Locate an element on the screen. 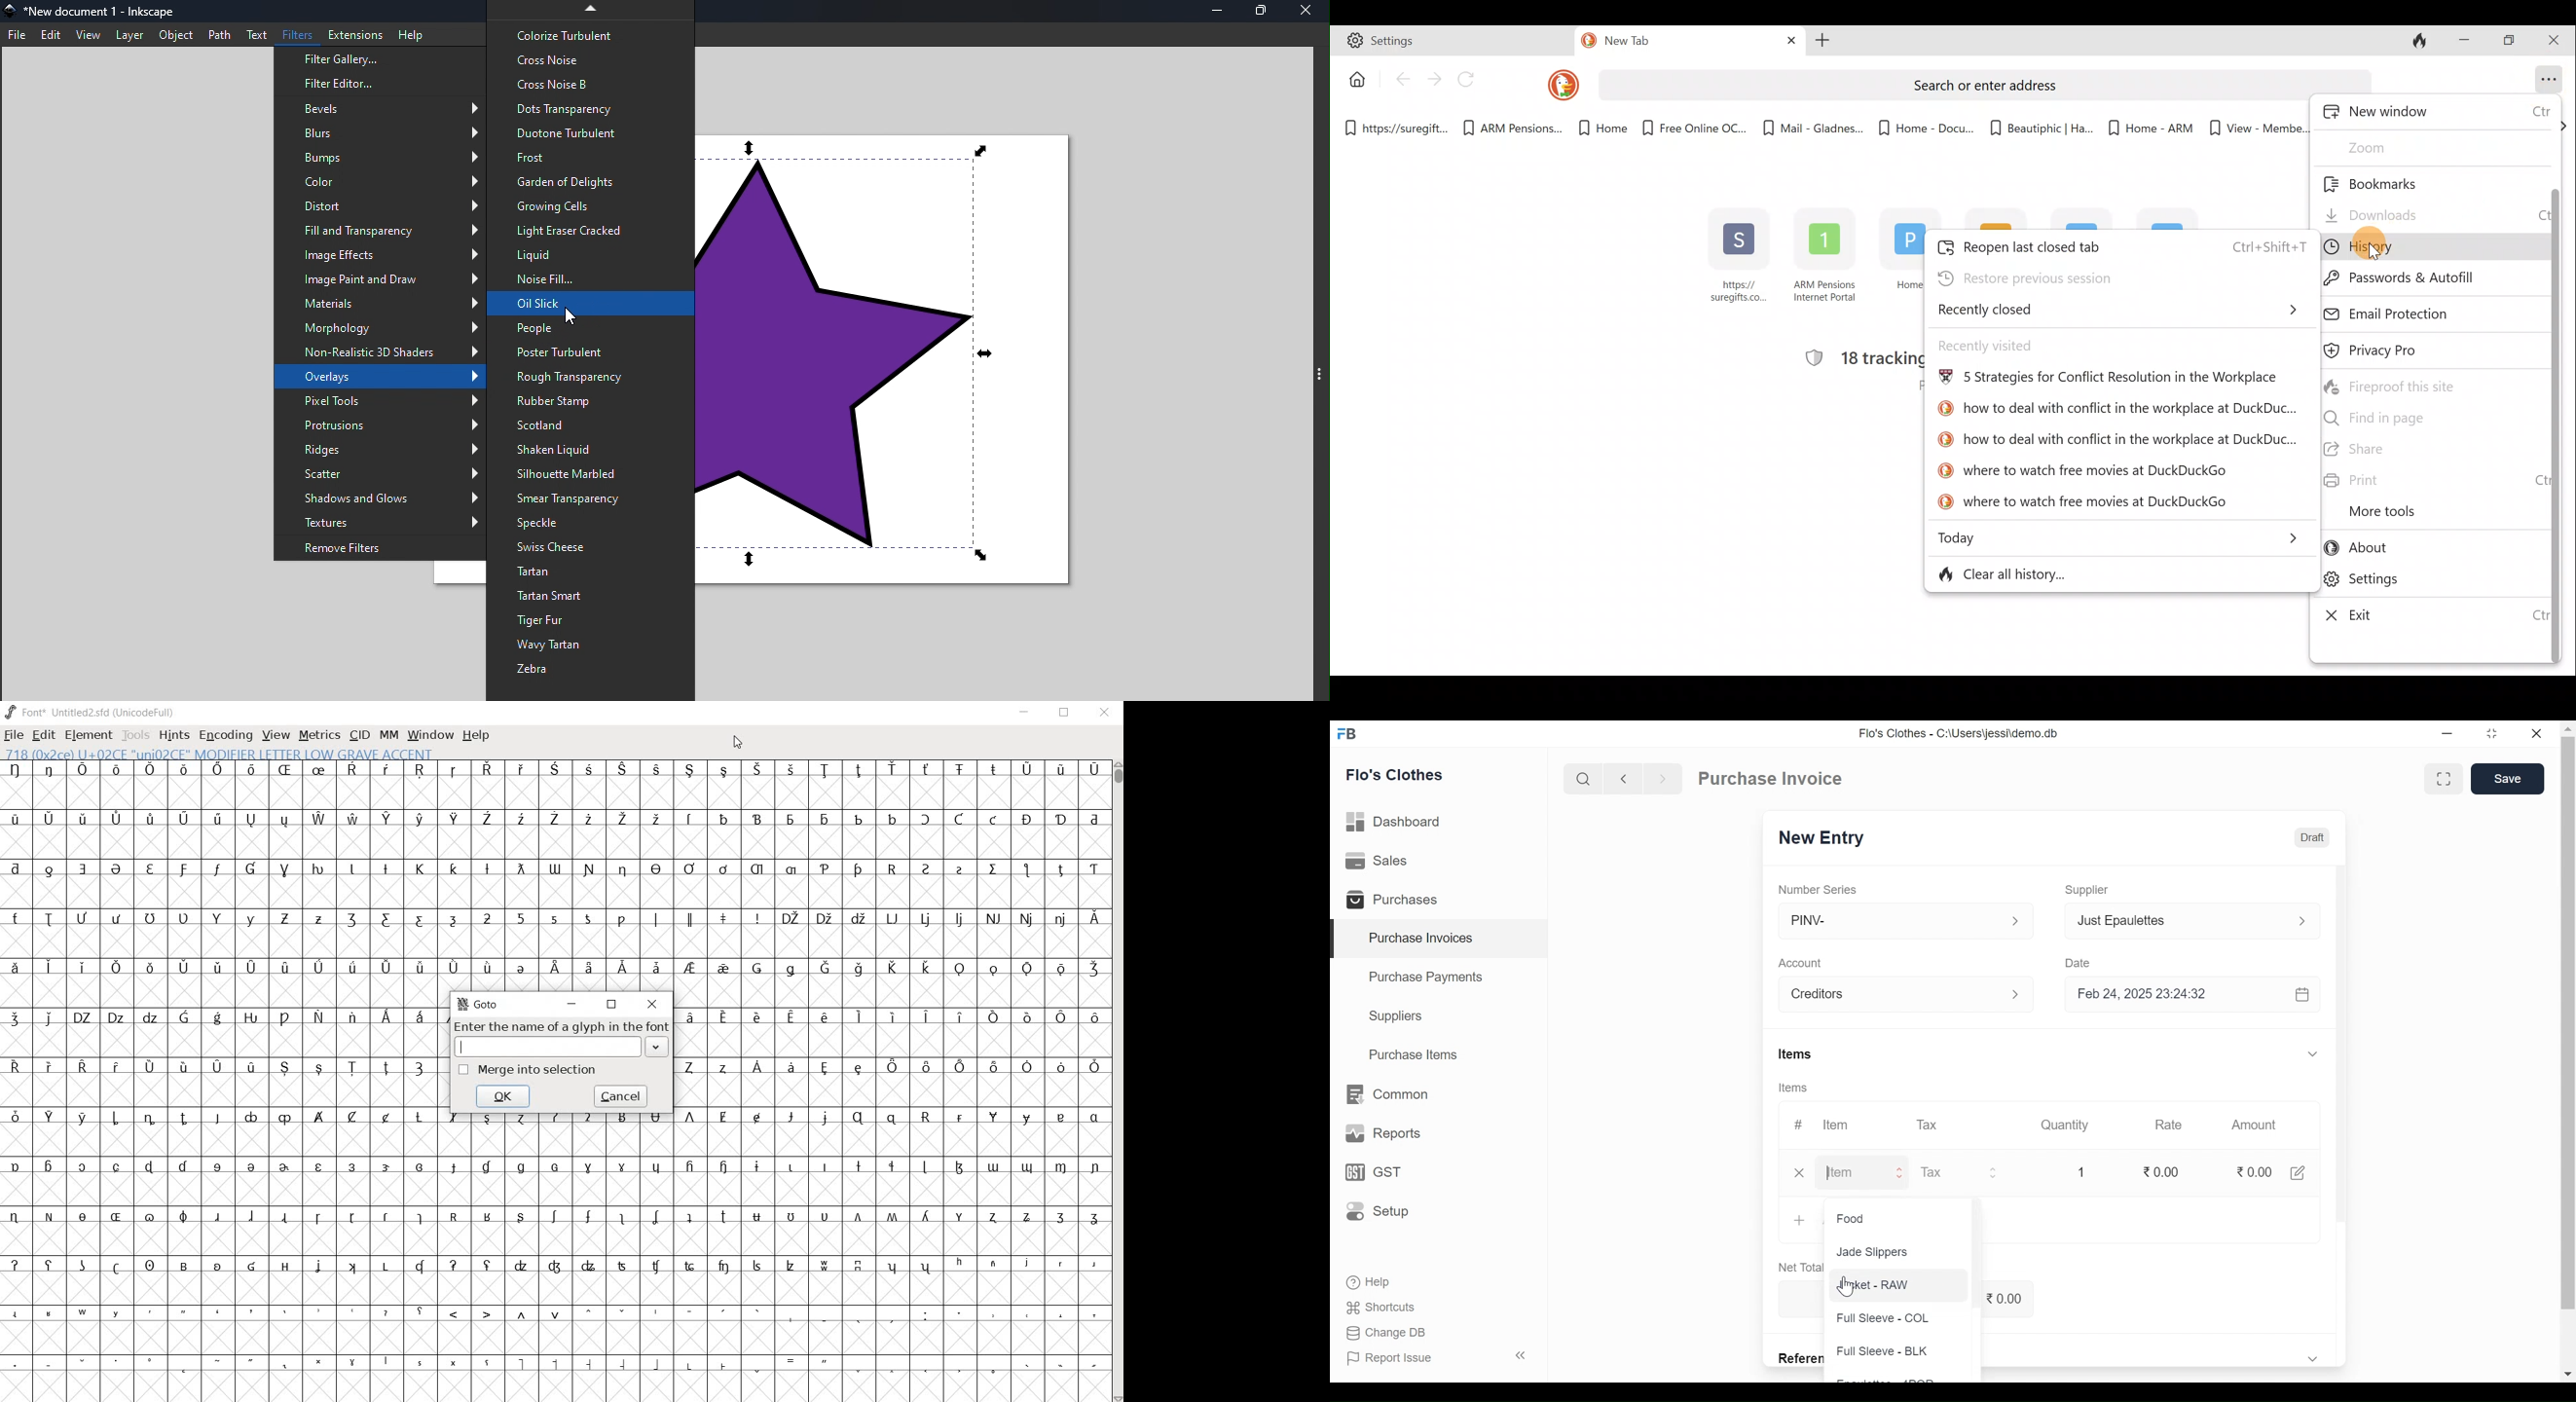 This screenshot has height=1428, width=2576. https://suregitt... is located at coordinates (1399, 126).